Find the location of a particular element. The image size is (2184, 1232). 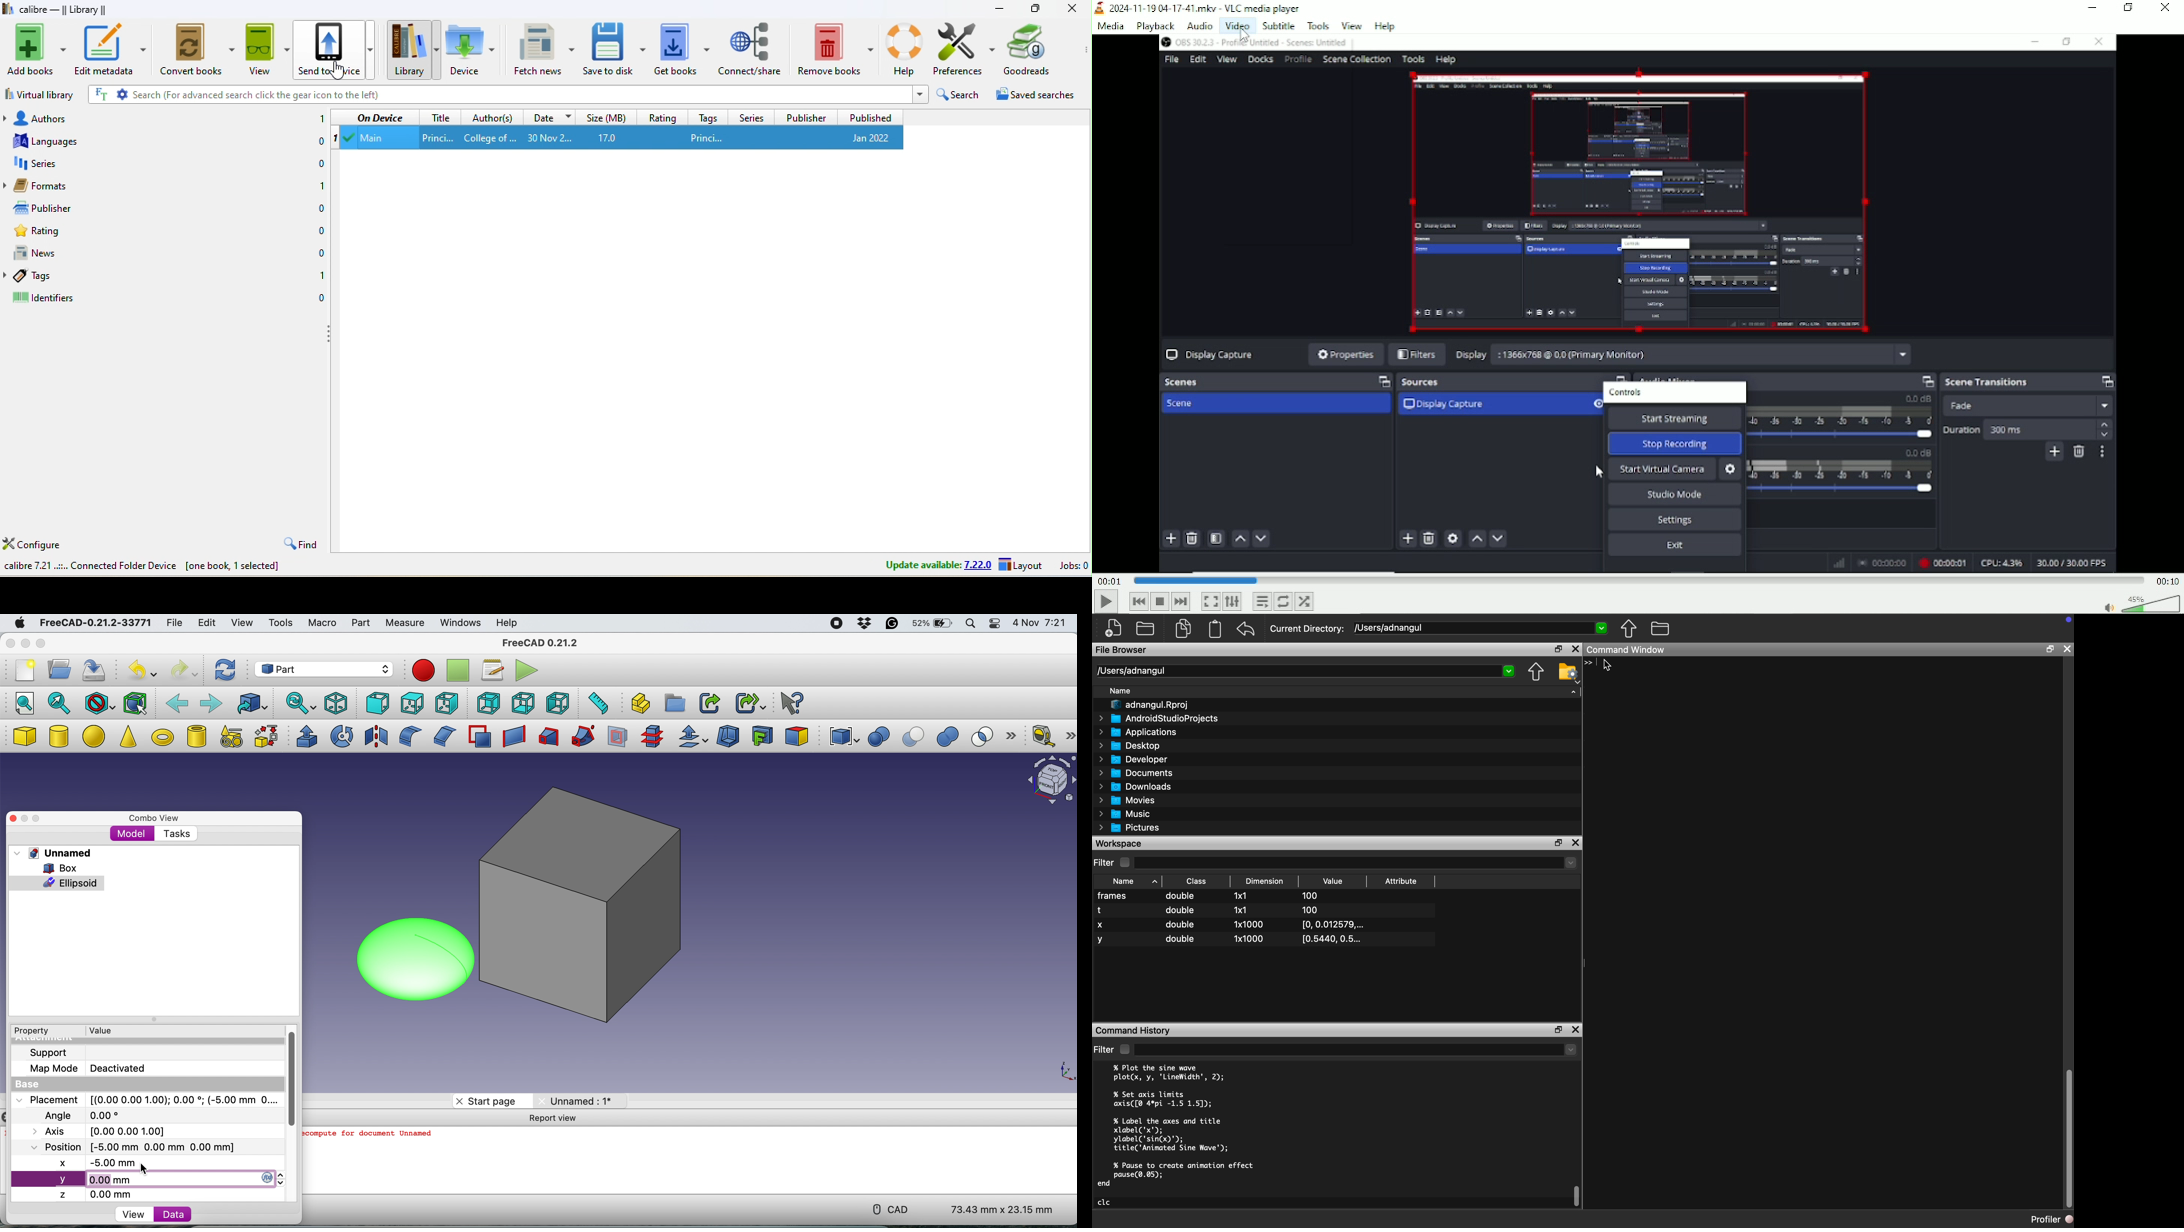

xy coordinate is located at coordinates (1059, 1070).